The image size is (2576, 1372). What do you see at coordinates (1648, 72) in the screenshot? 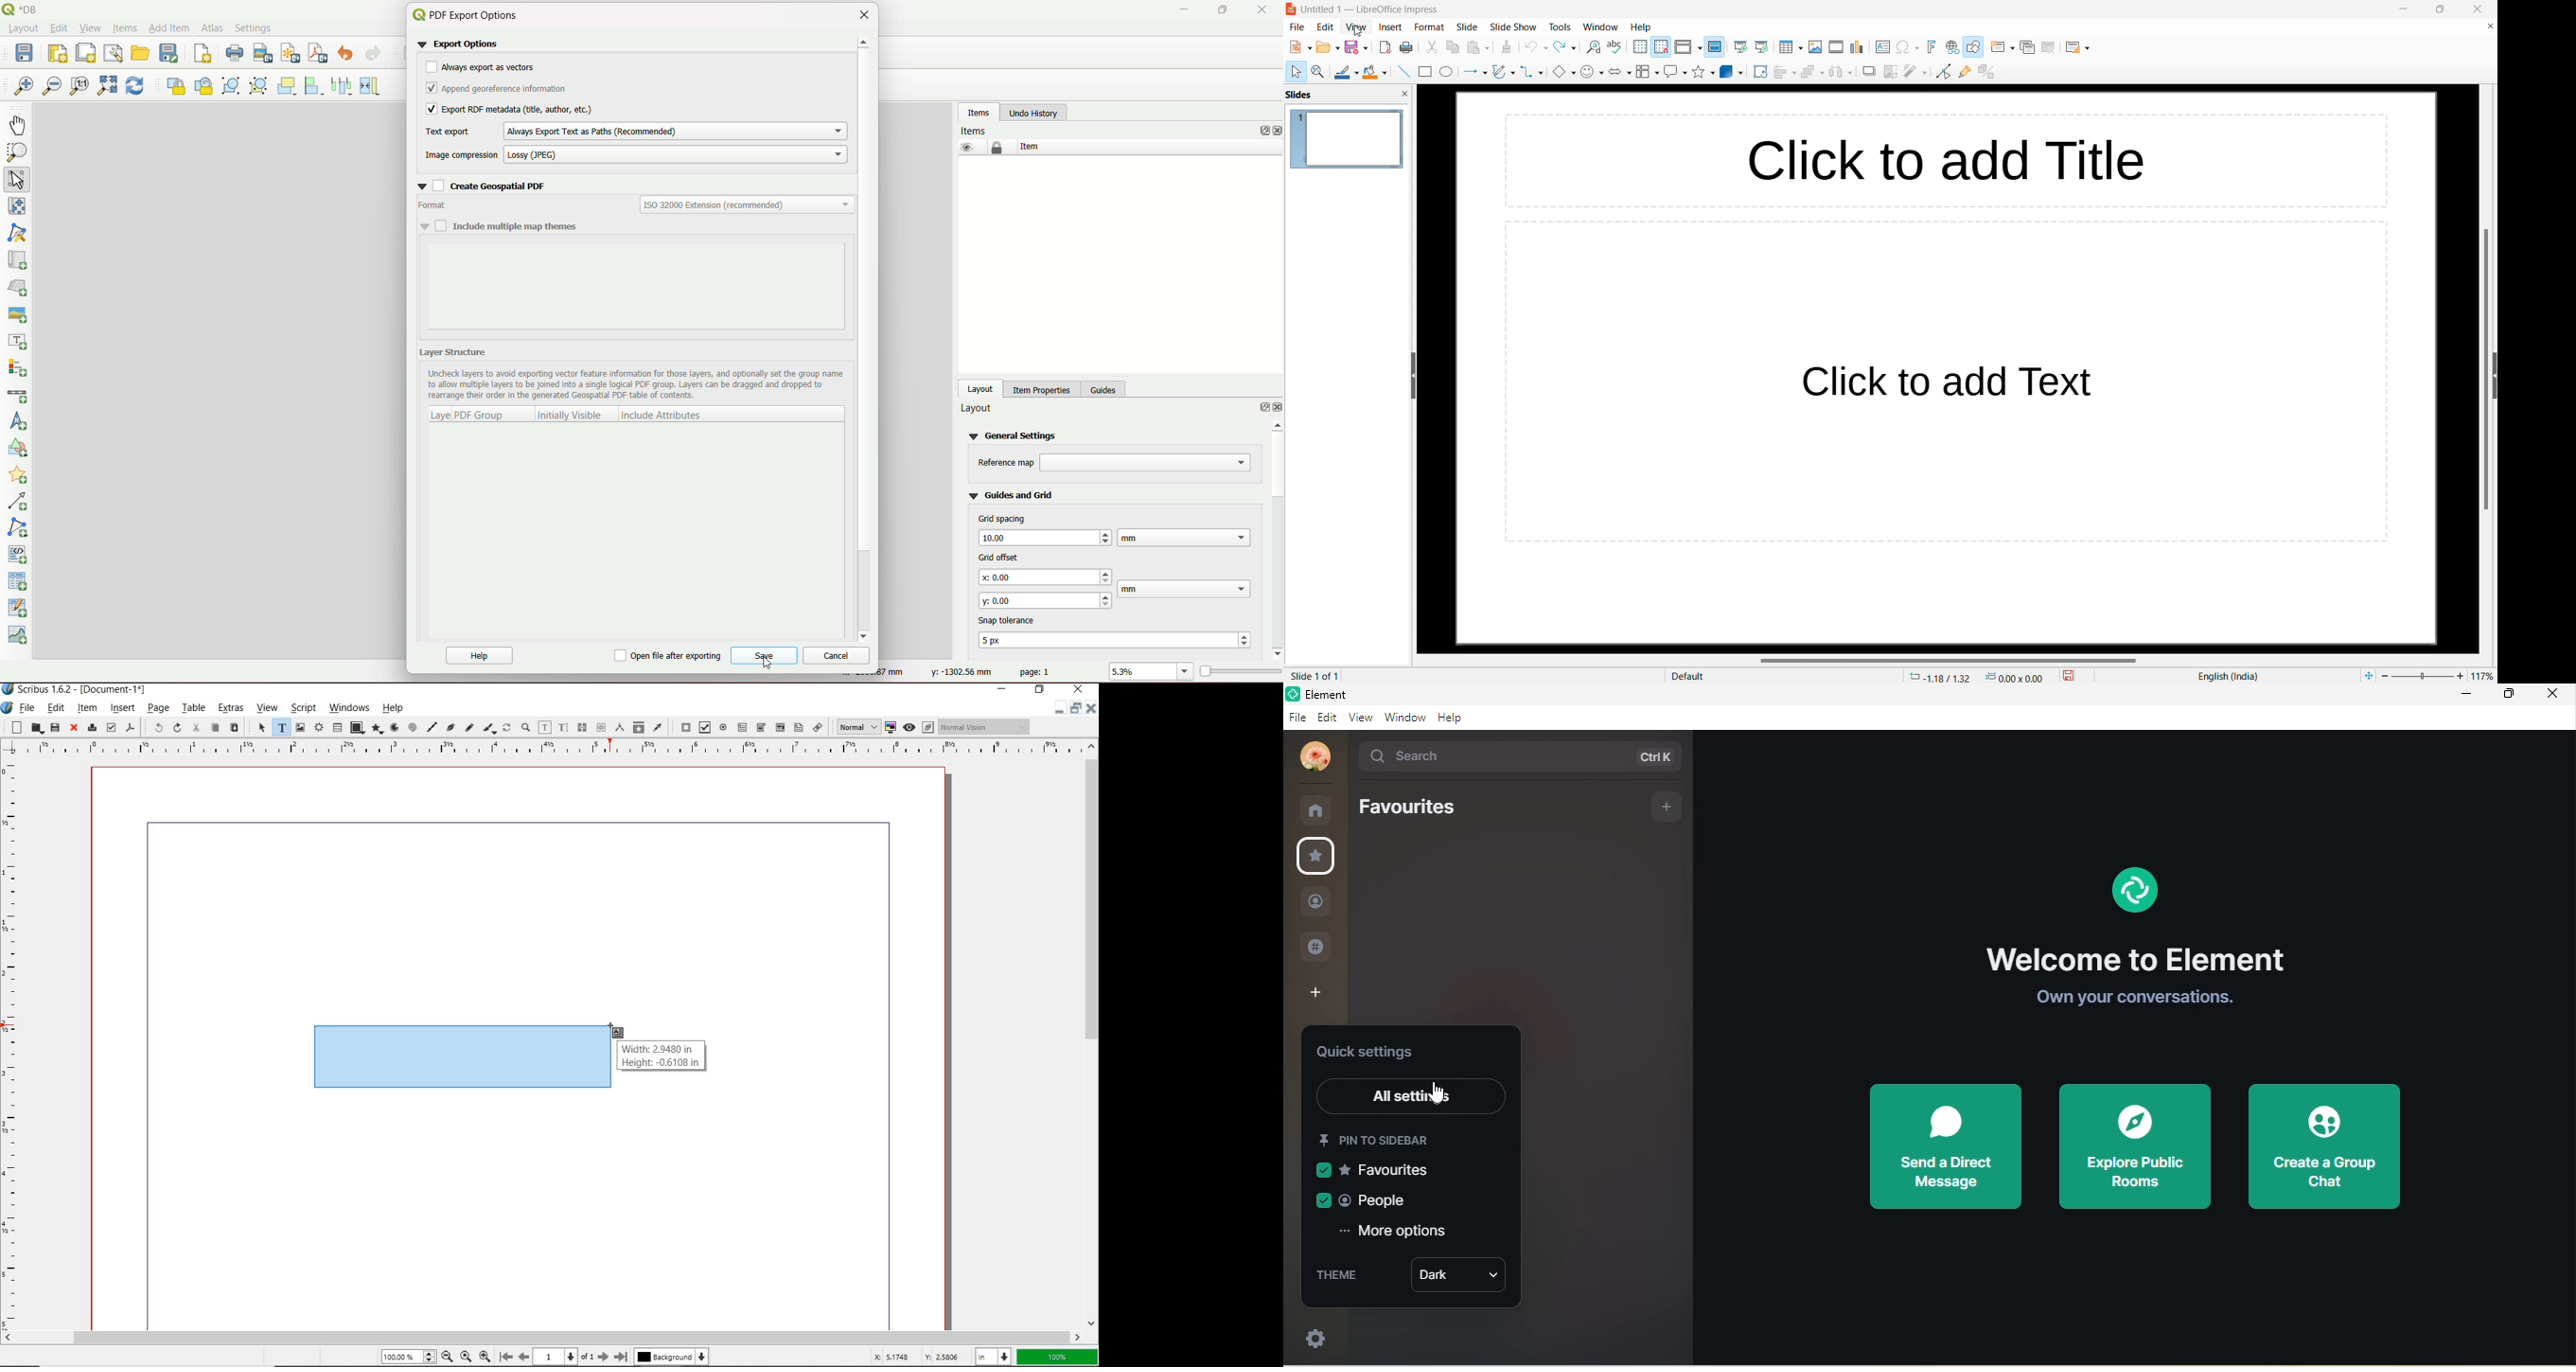
I see `flowchart` at bounding box center [1648, 72].